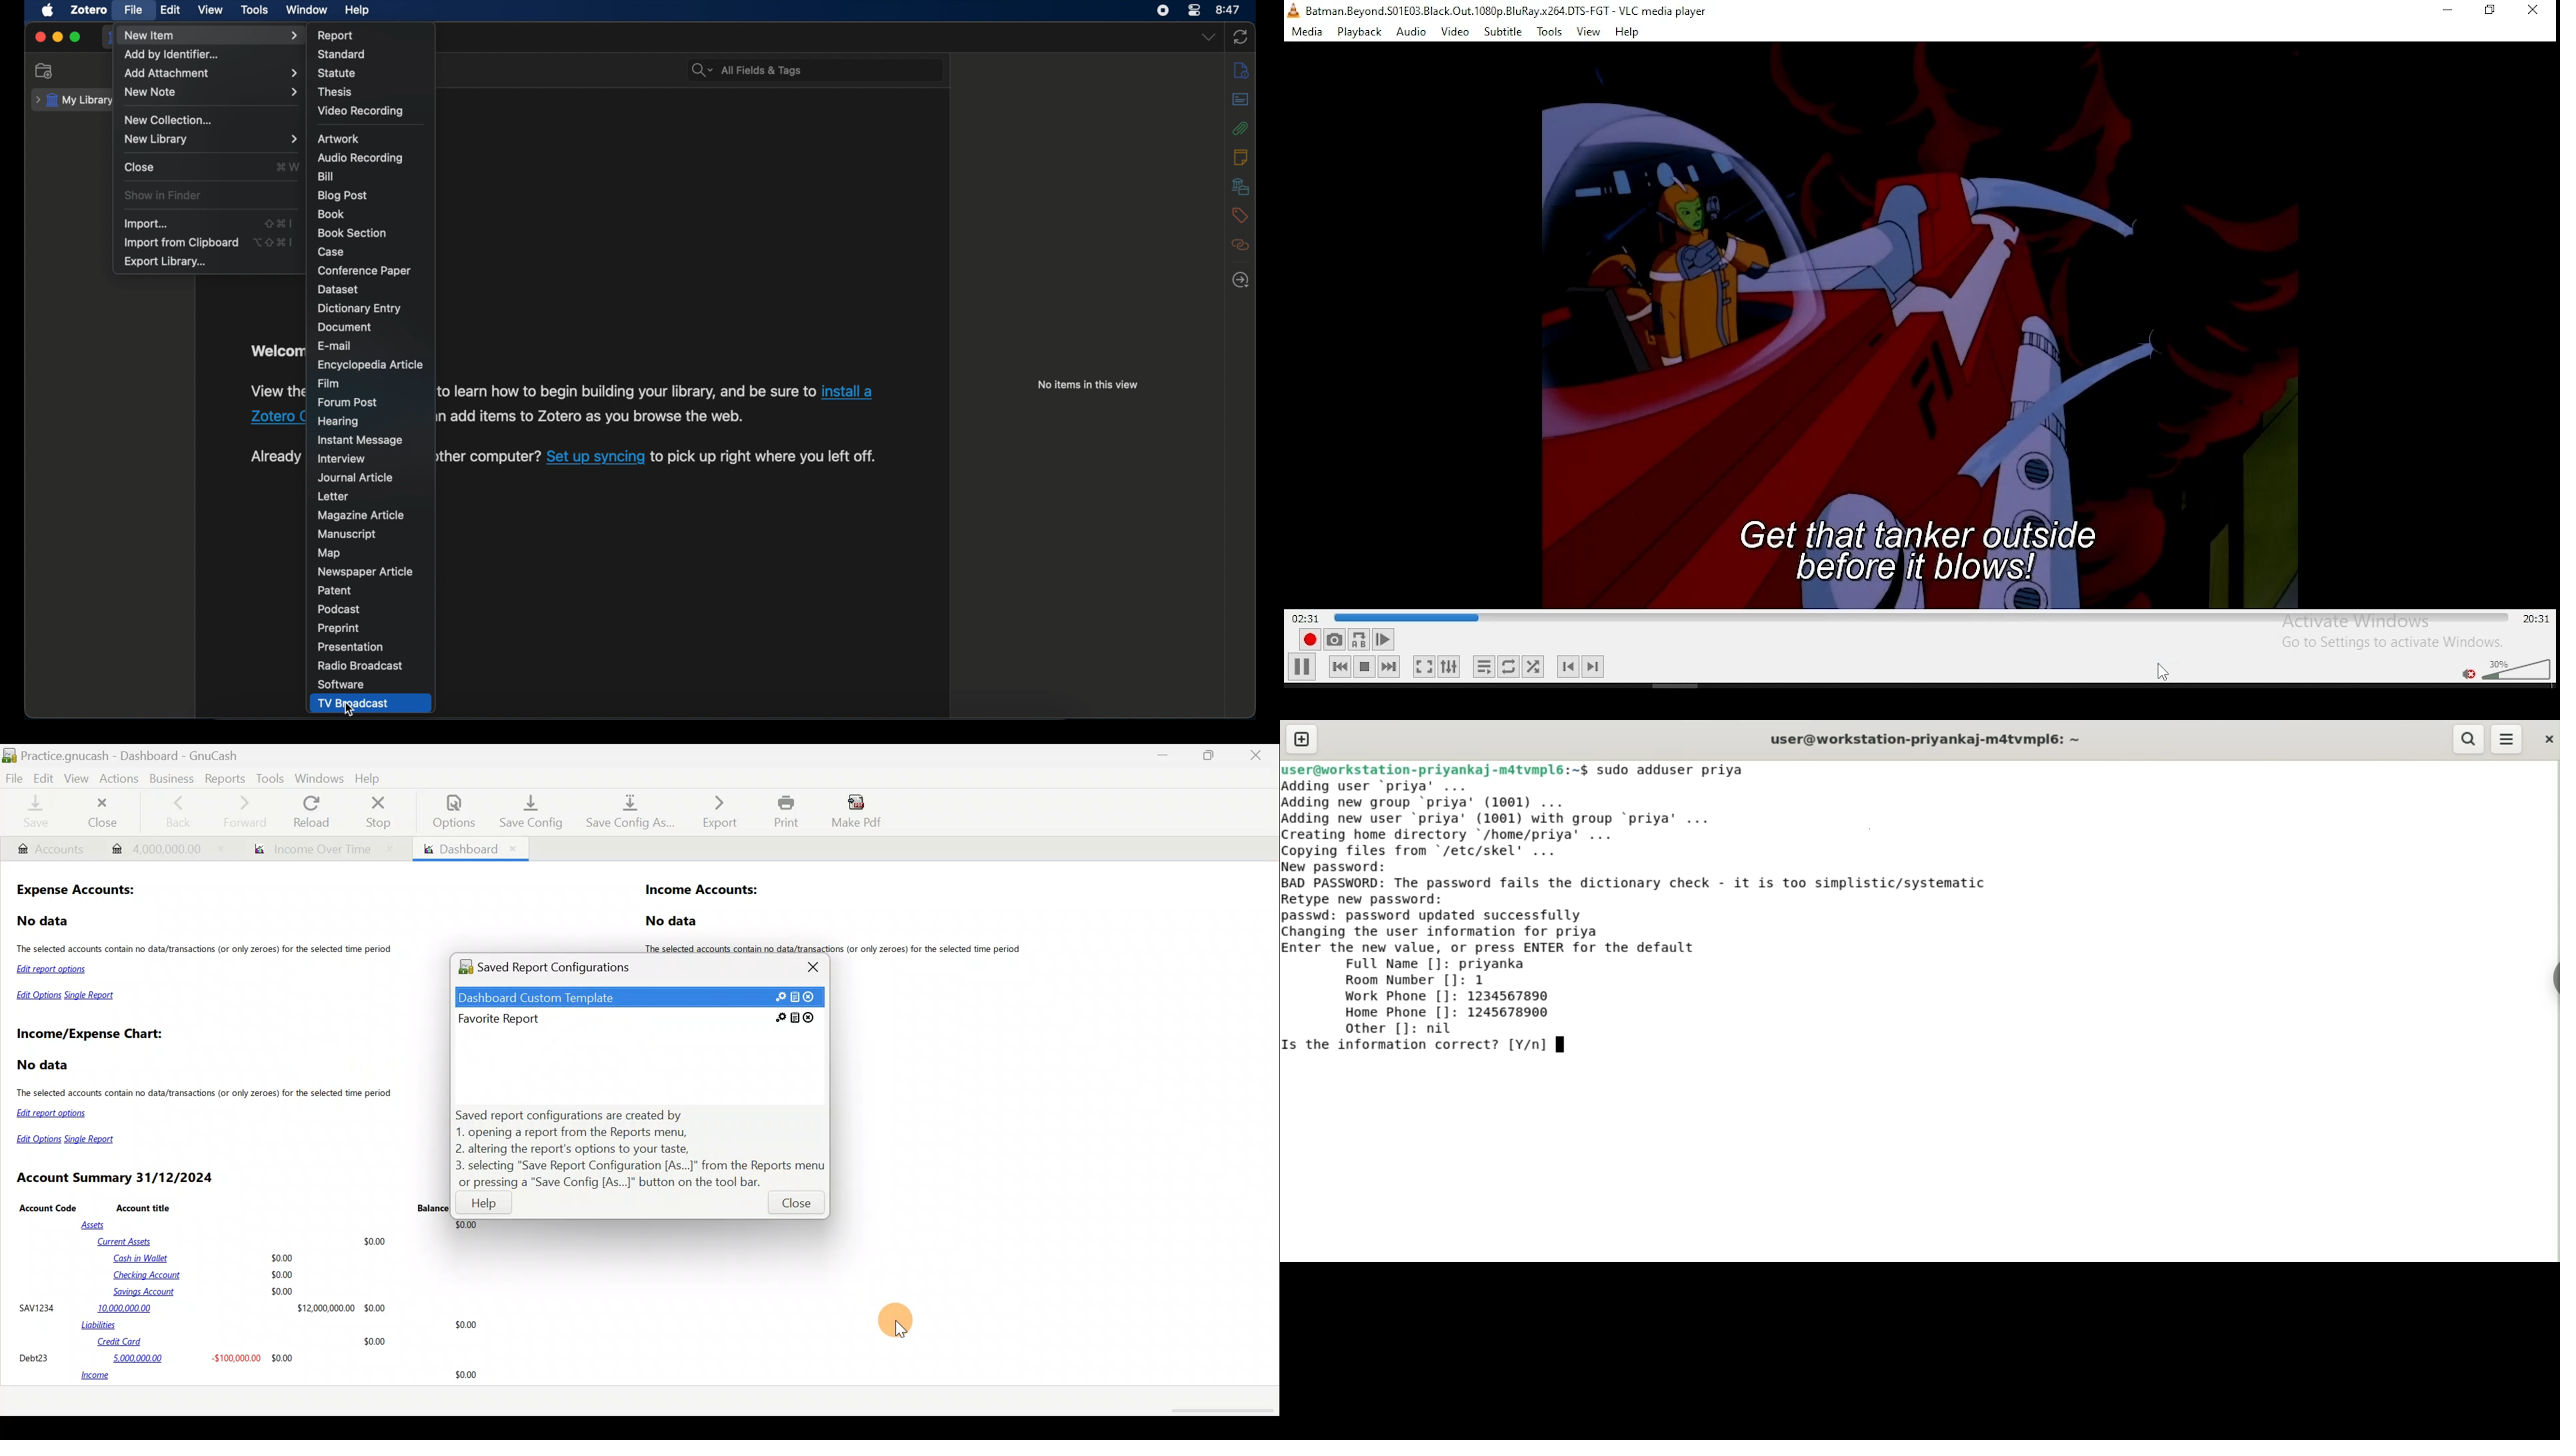 The image size is (2576, 1456). What do you see at coordinates (243, 1342) in the screenshot?
I see `Credit Card $0.00` at bounding box center [243, 1342].